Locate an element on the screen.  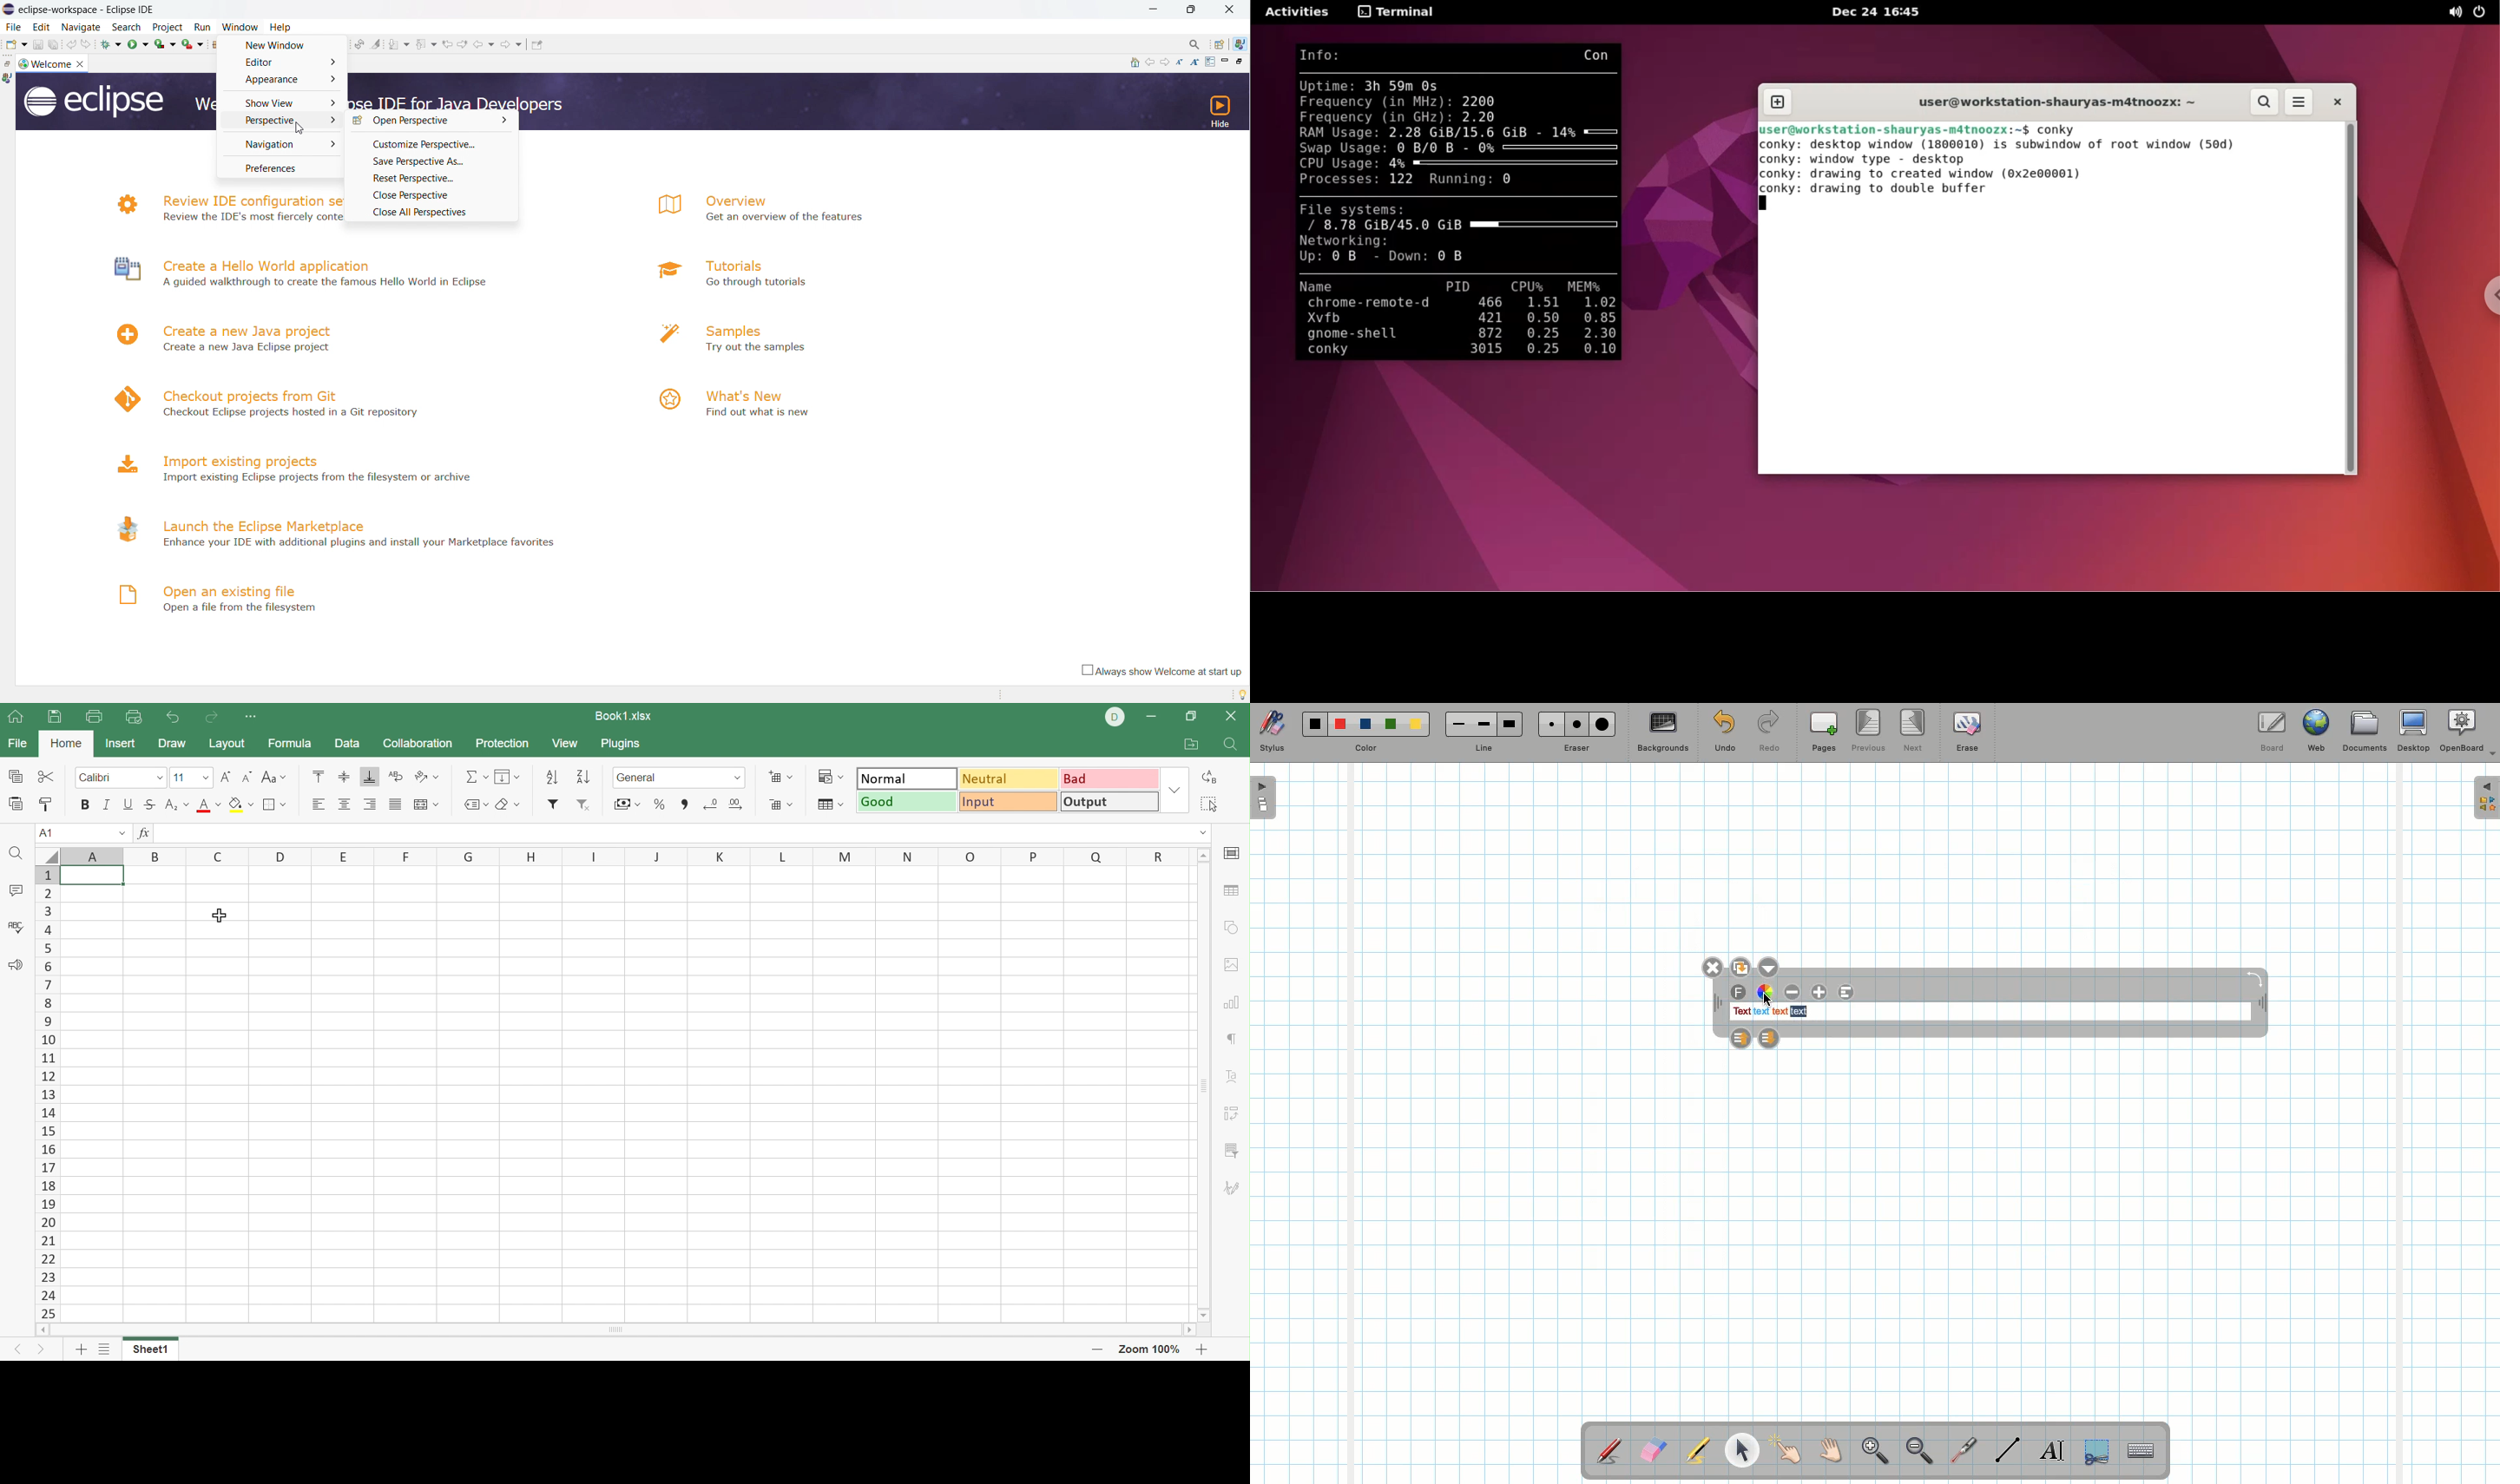
previous annotation is located at coordinates (424, 44).